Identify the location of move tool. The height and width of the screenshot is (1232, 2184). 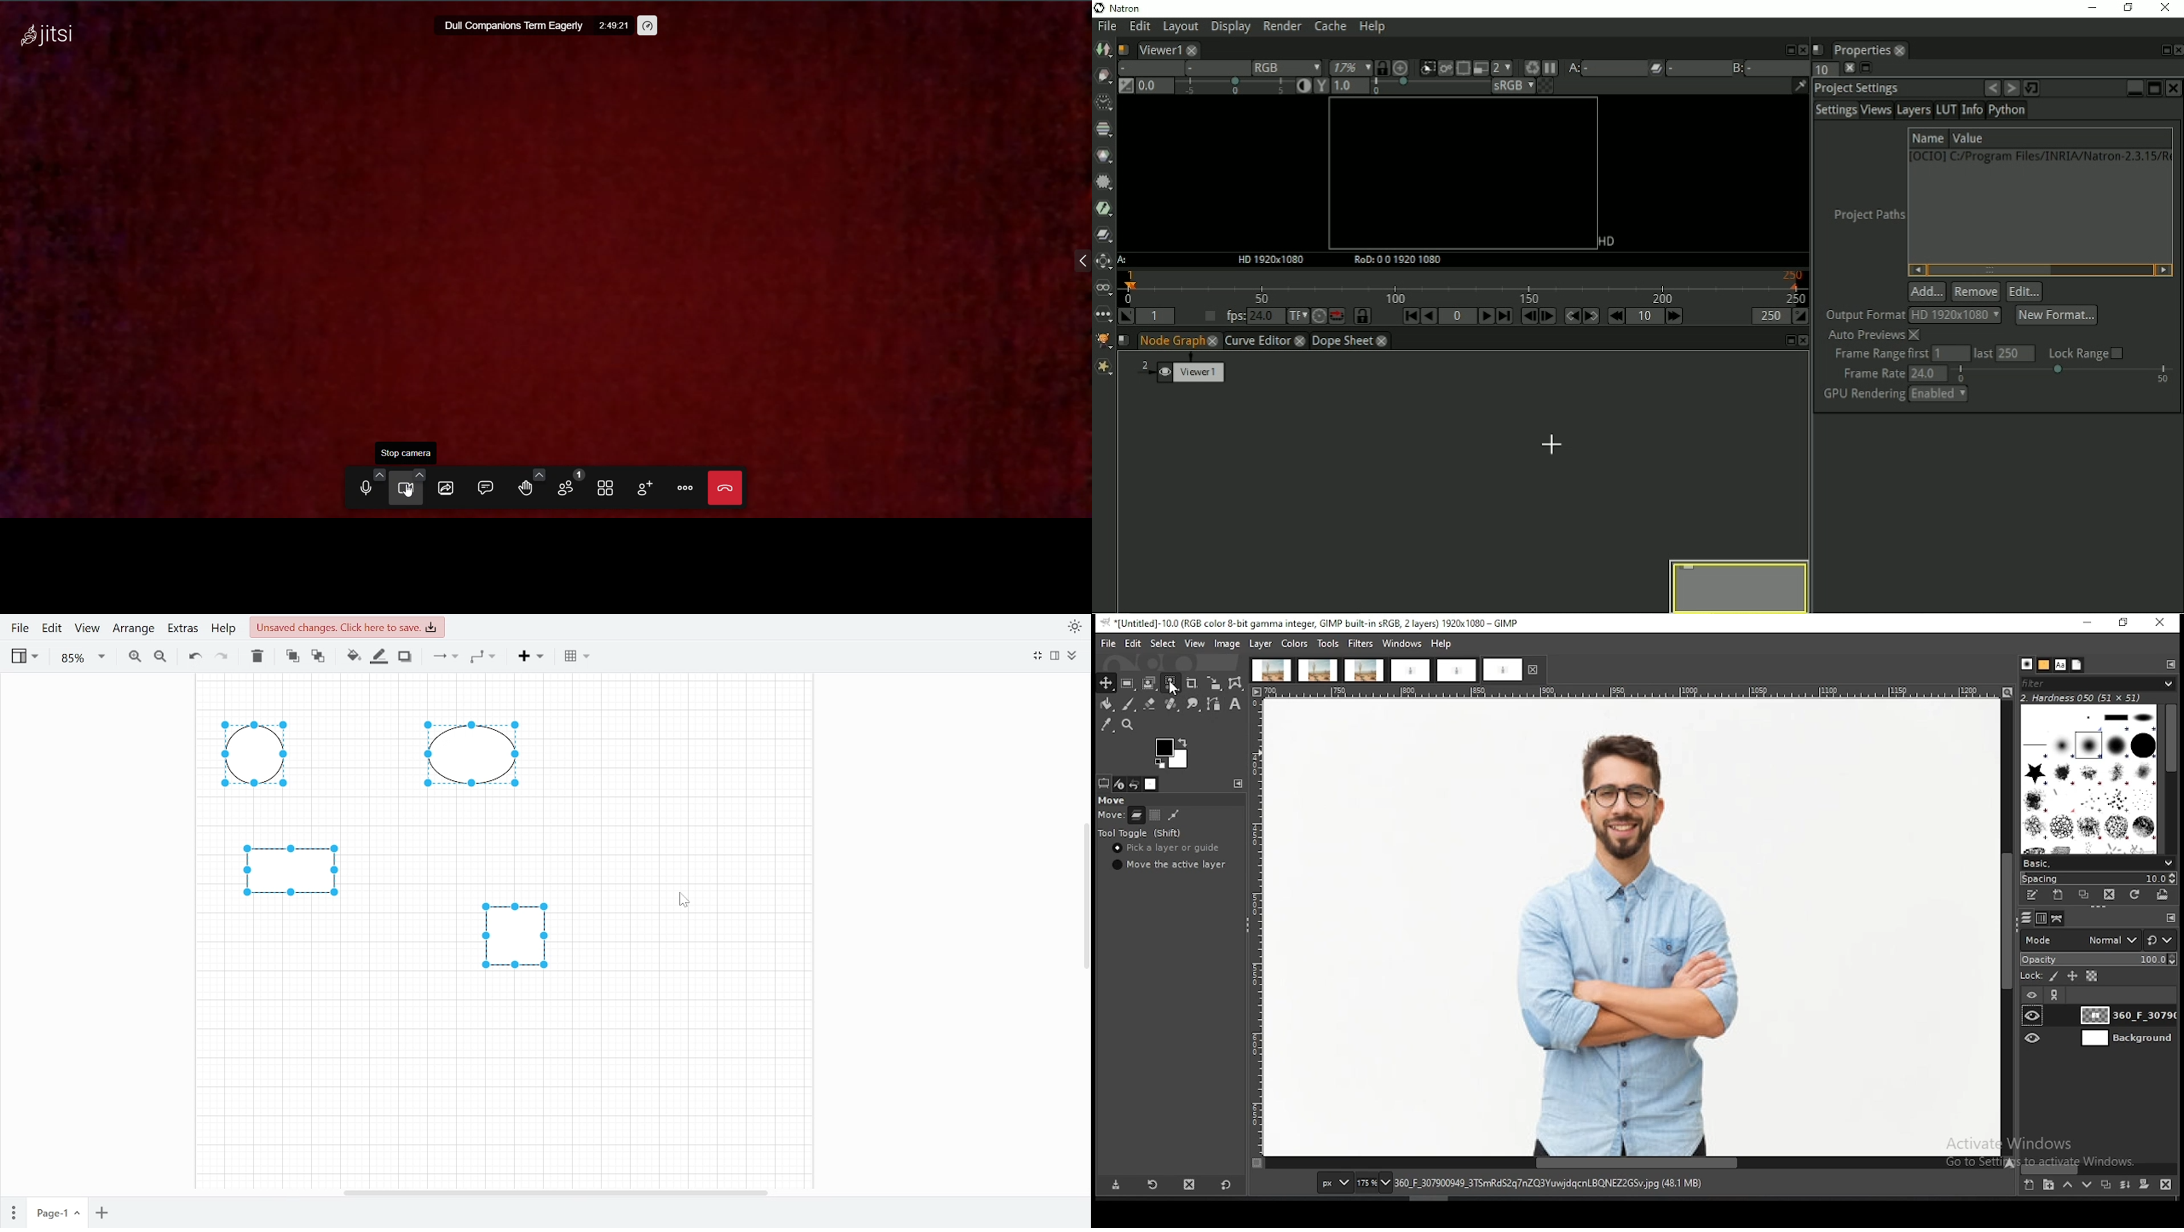
(1106, 683).